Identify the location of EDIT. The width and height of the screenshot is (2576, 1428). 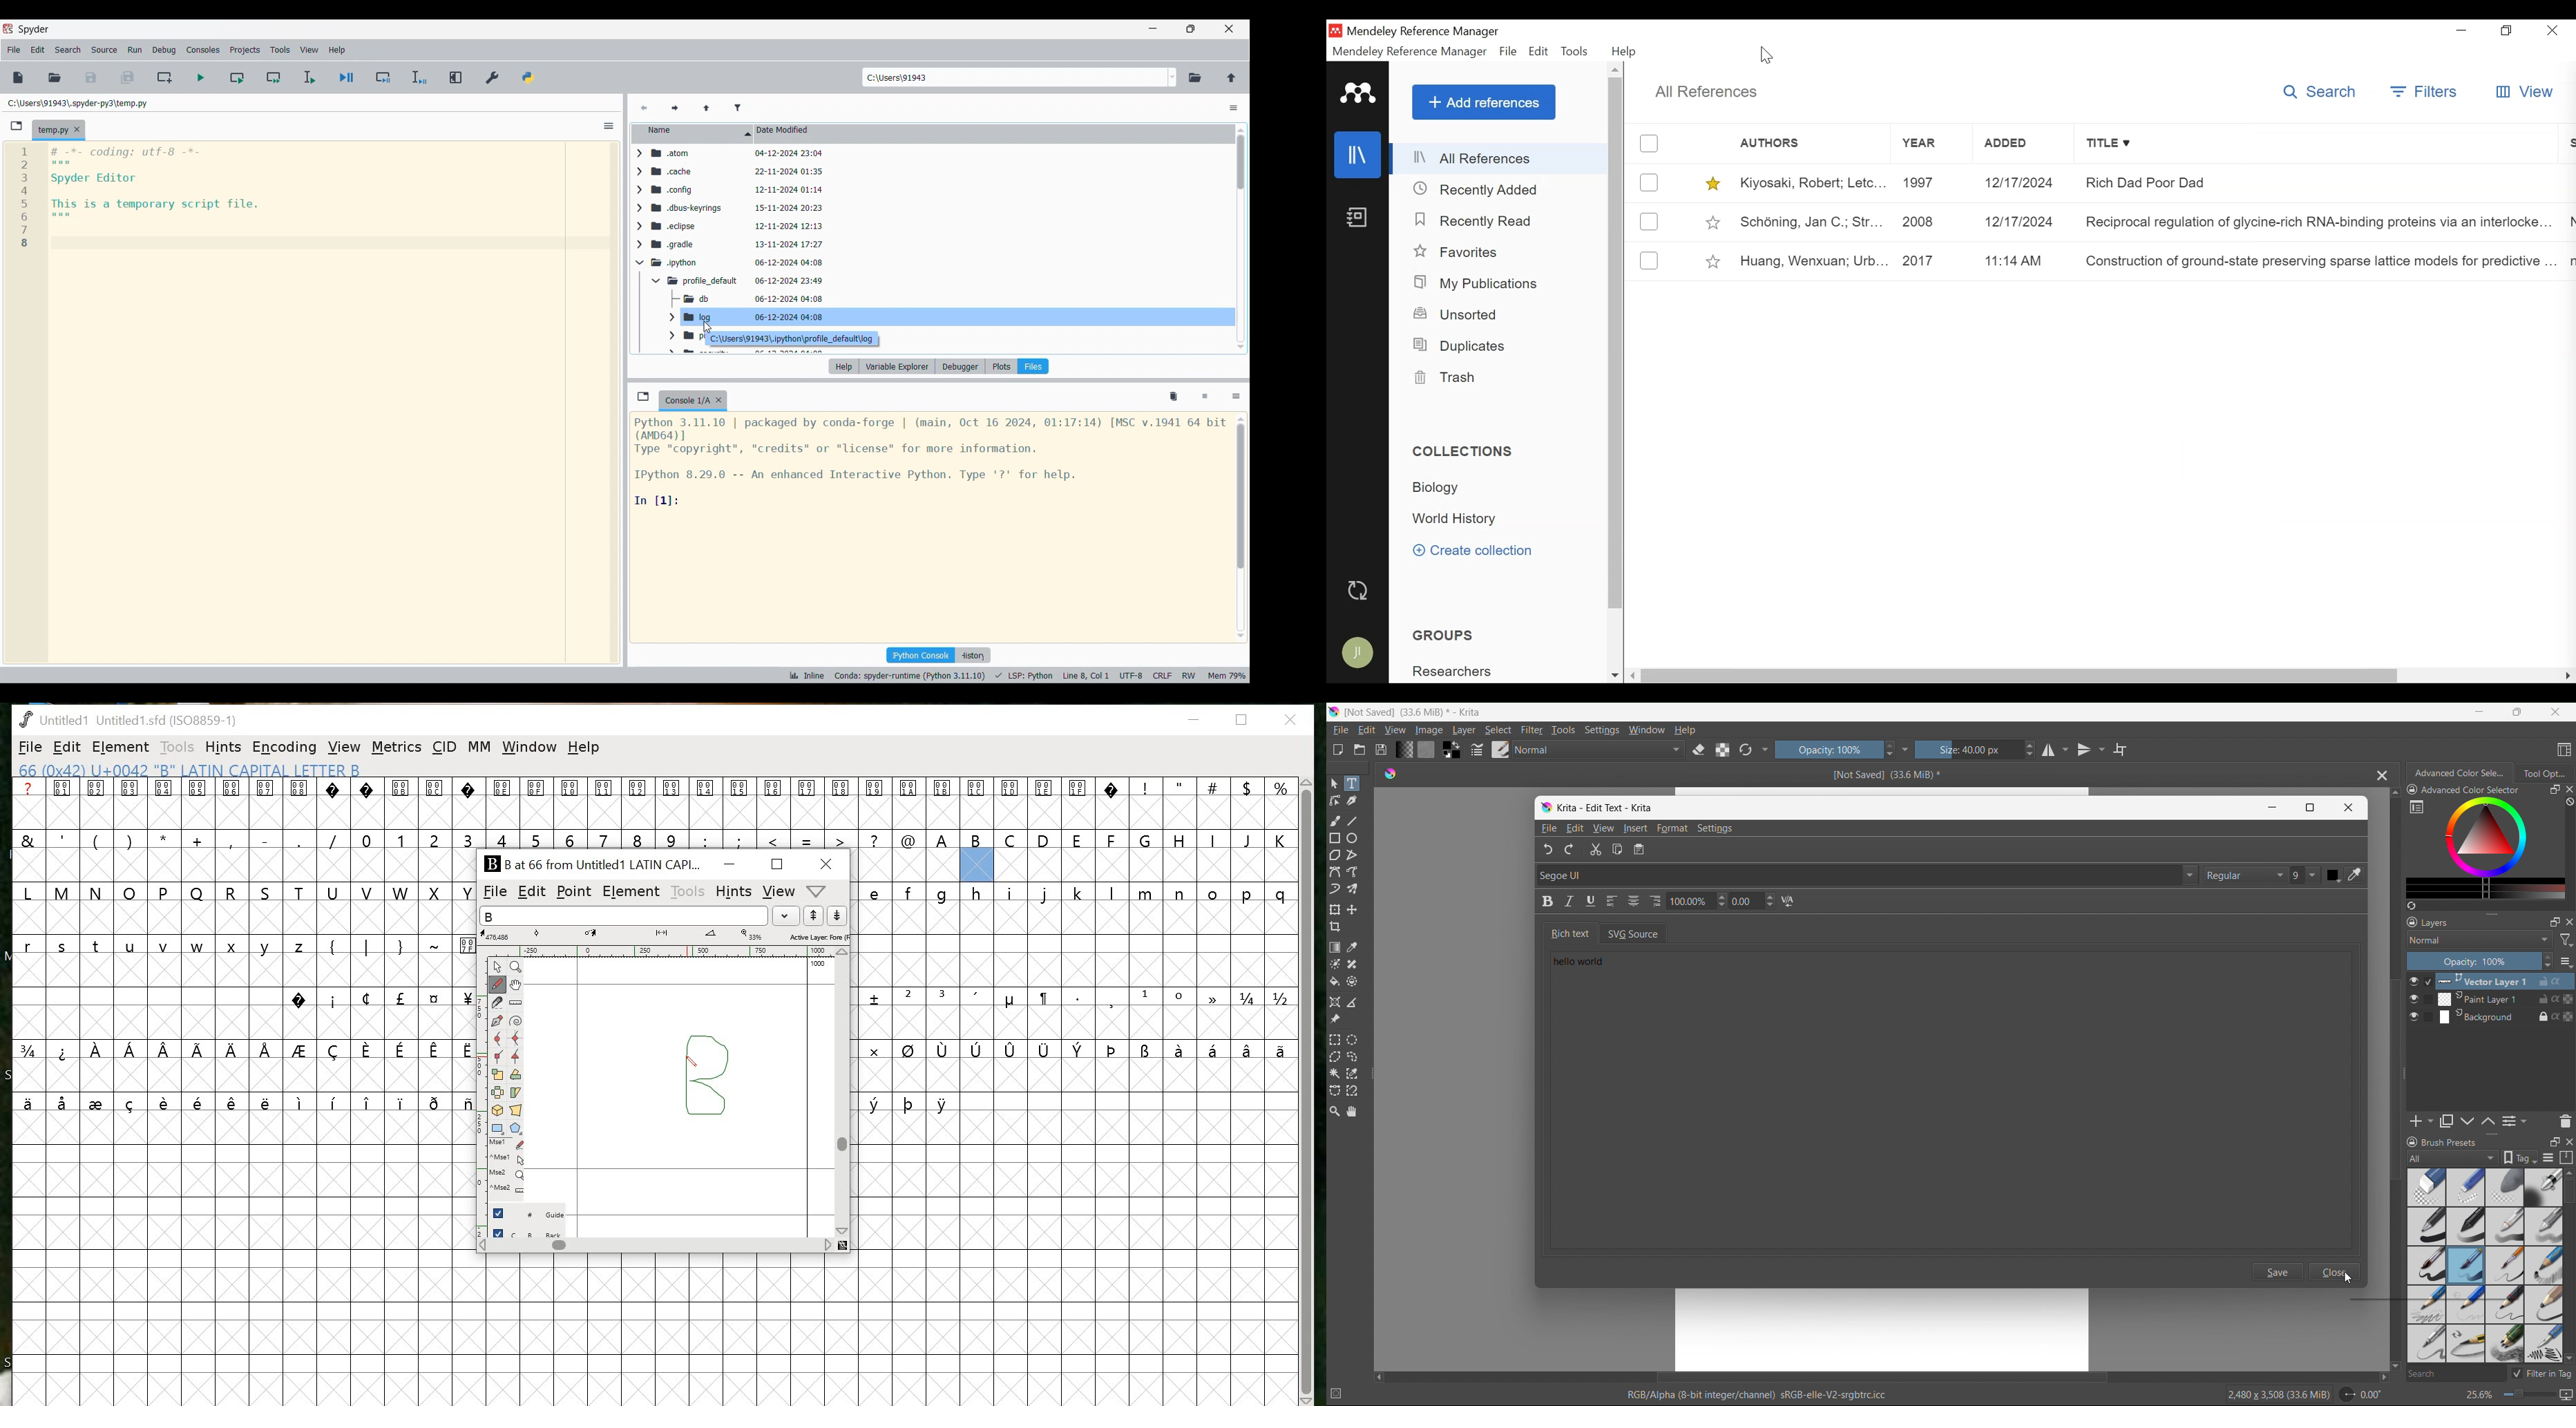
(531, 893).